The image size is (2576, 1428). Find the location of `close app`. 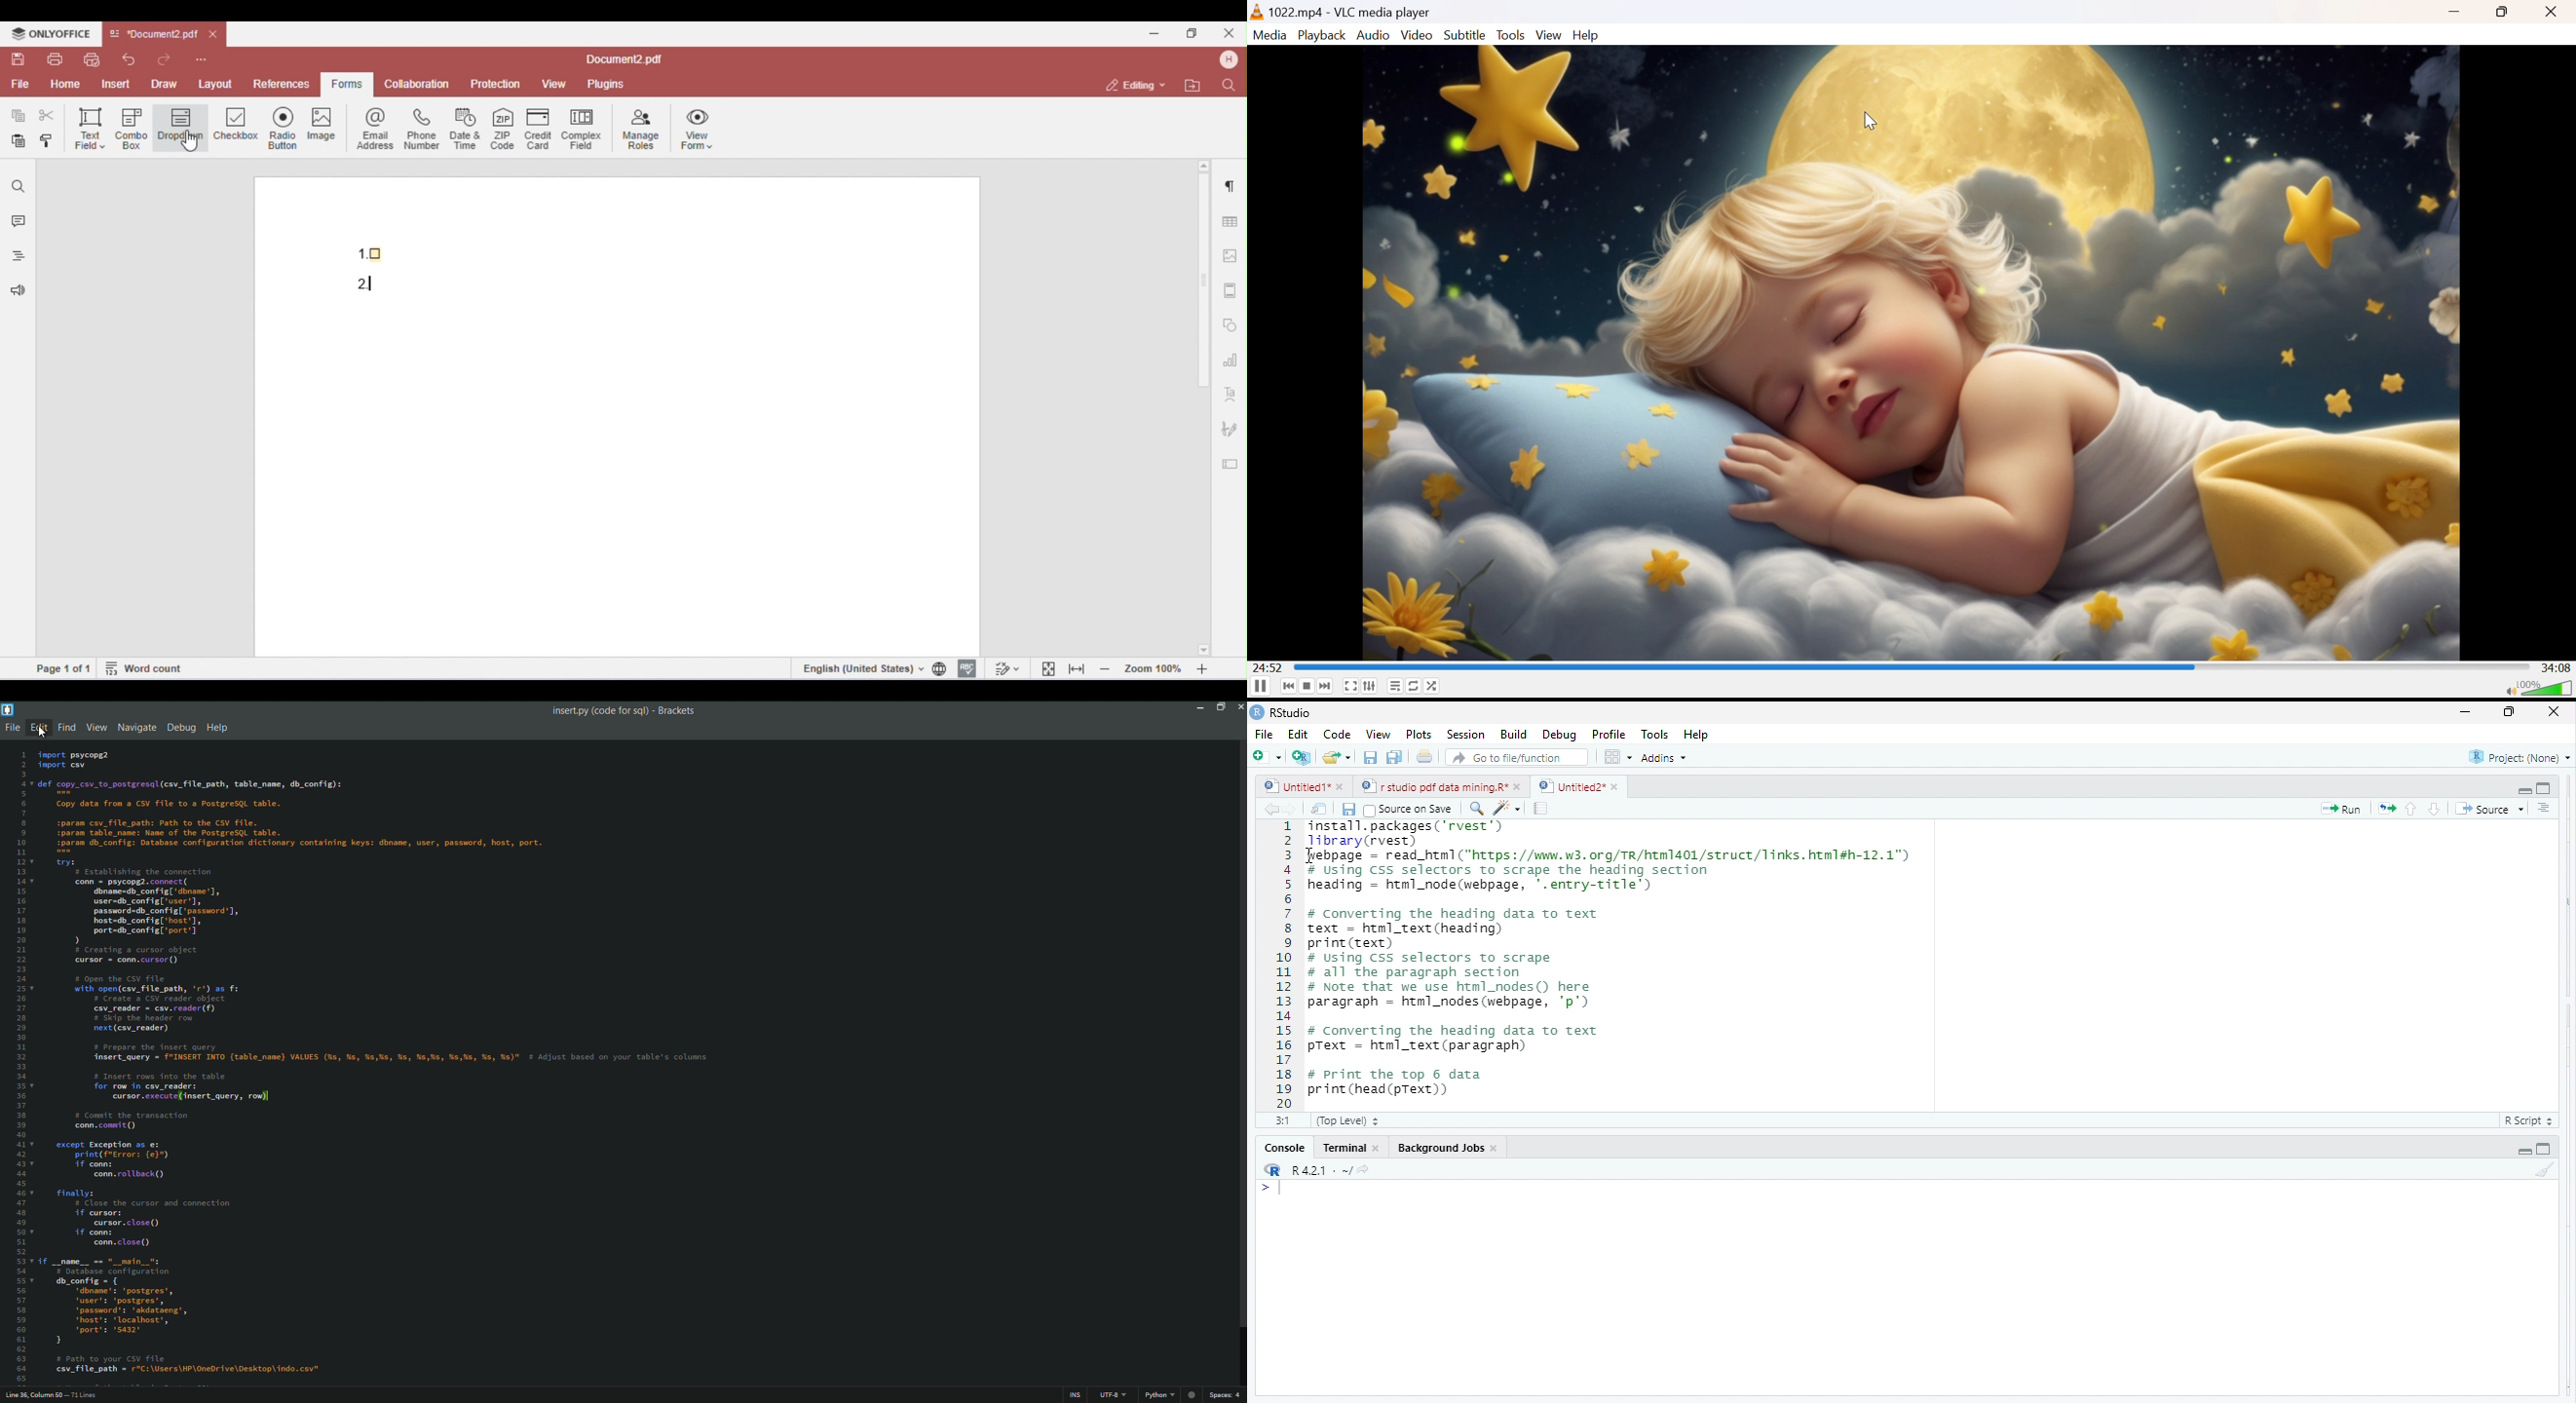

close app is located at coordinates (1239, 707).